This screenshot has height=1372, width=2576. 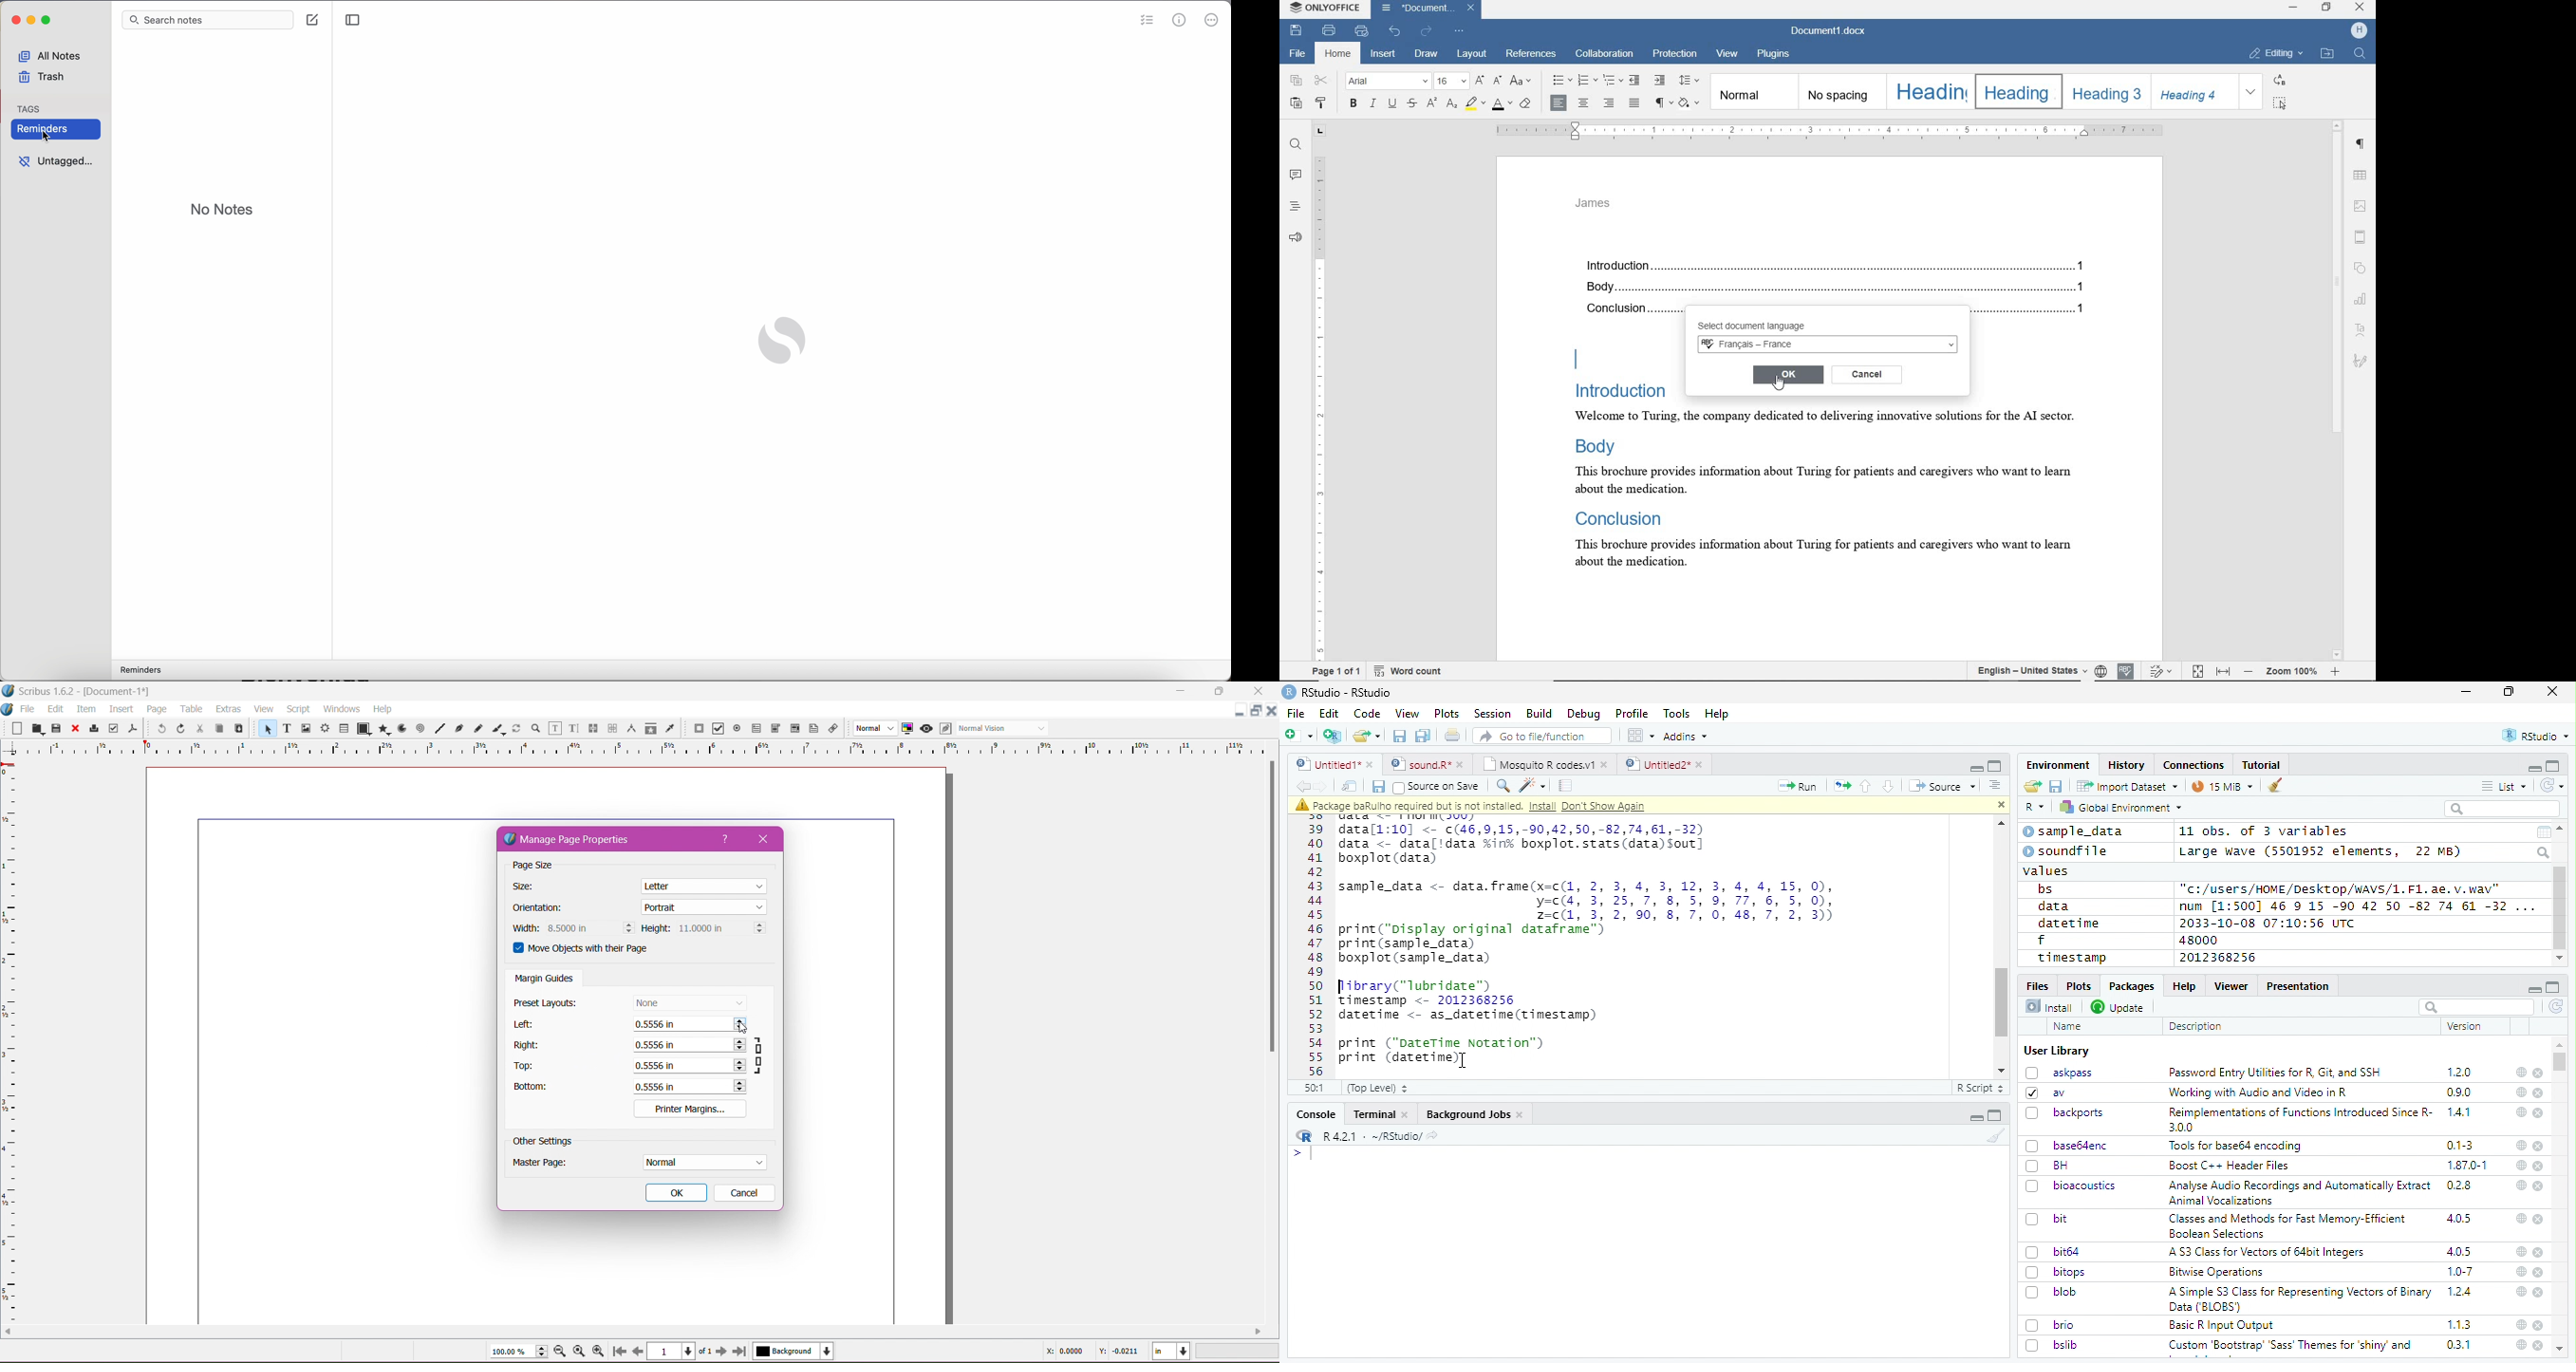 I want to click on f, so click(x=2042, y=941).